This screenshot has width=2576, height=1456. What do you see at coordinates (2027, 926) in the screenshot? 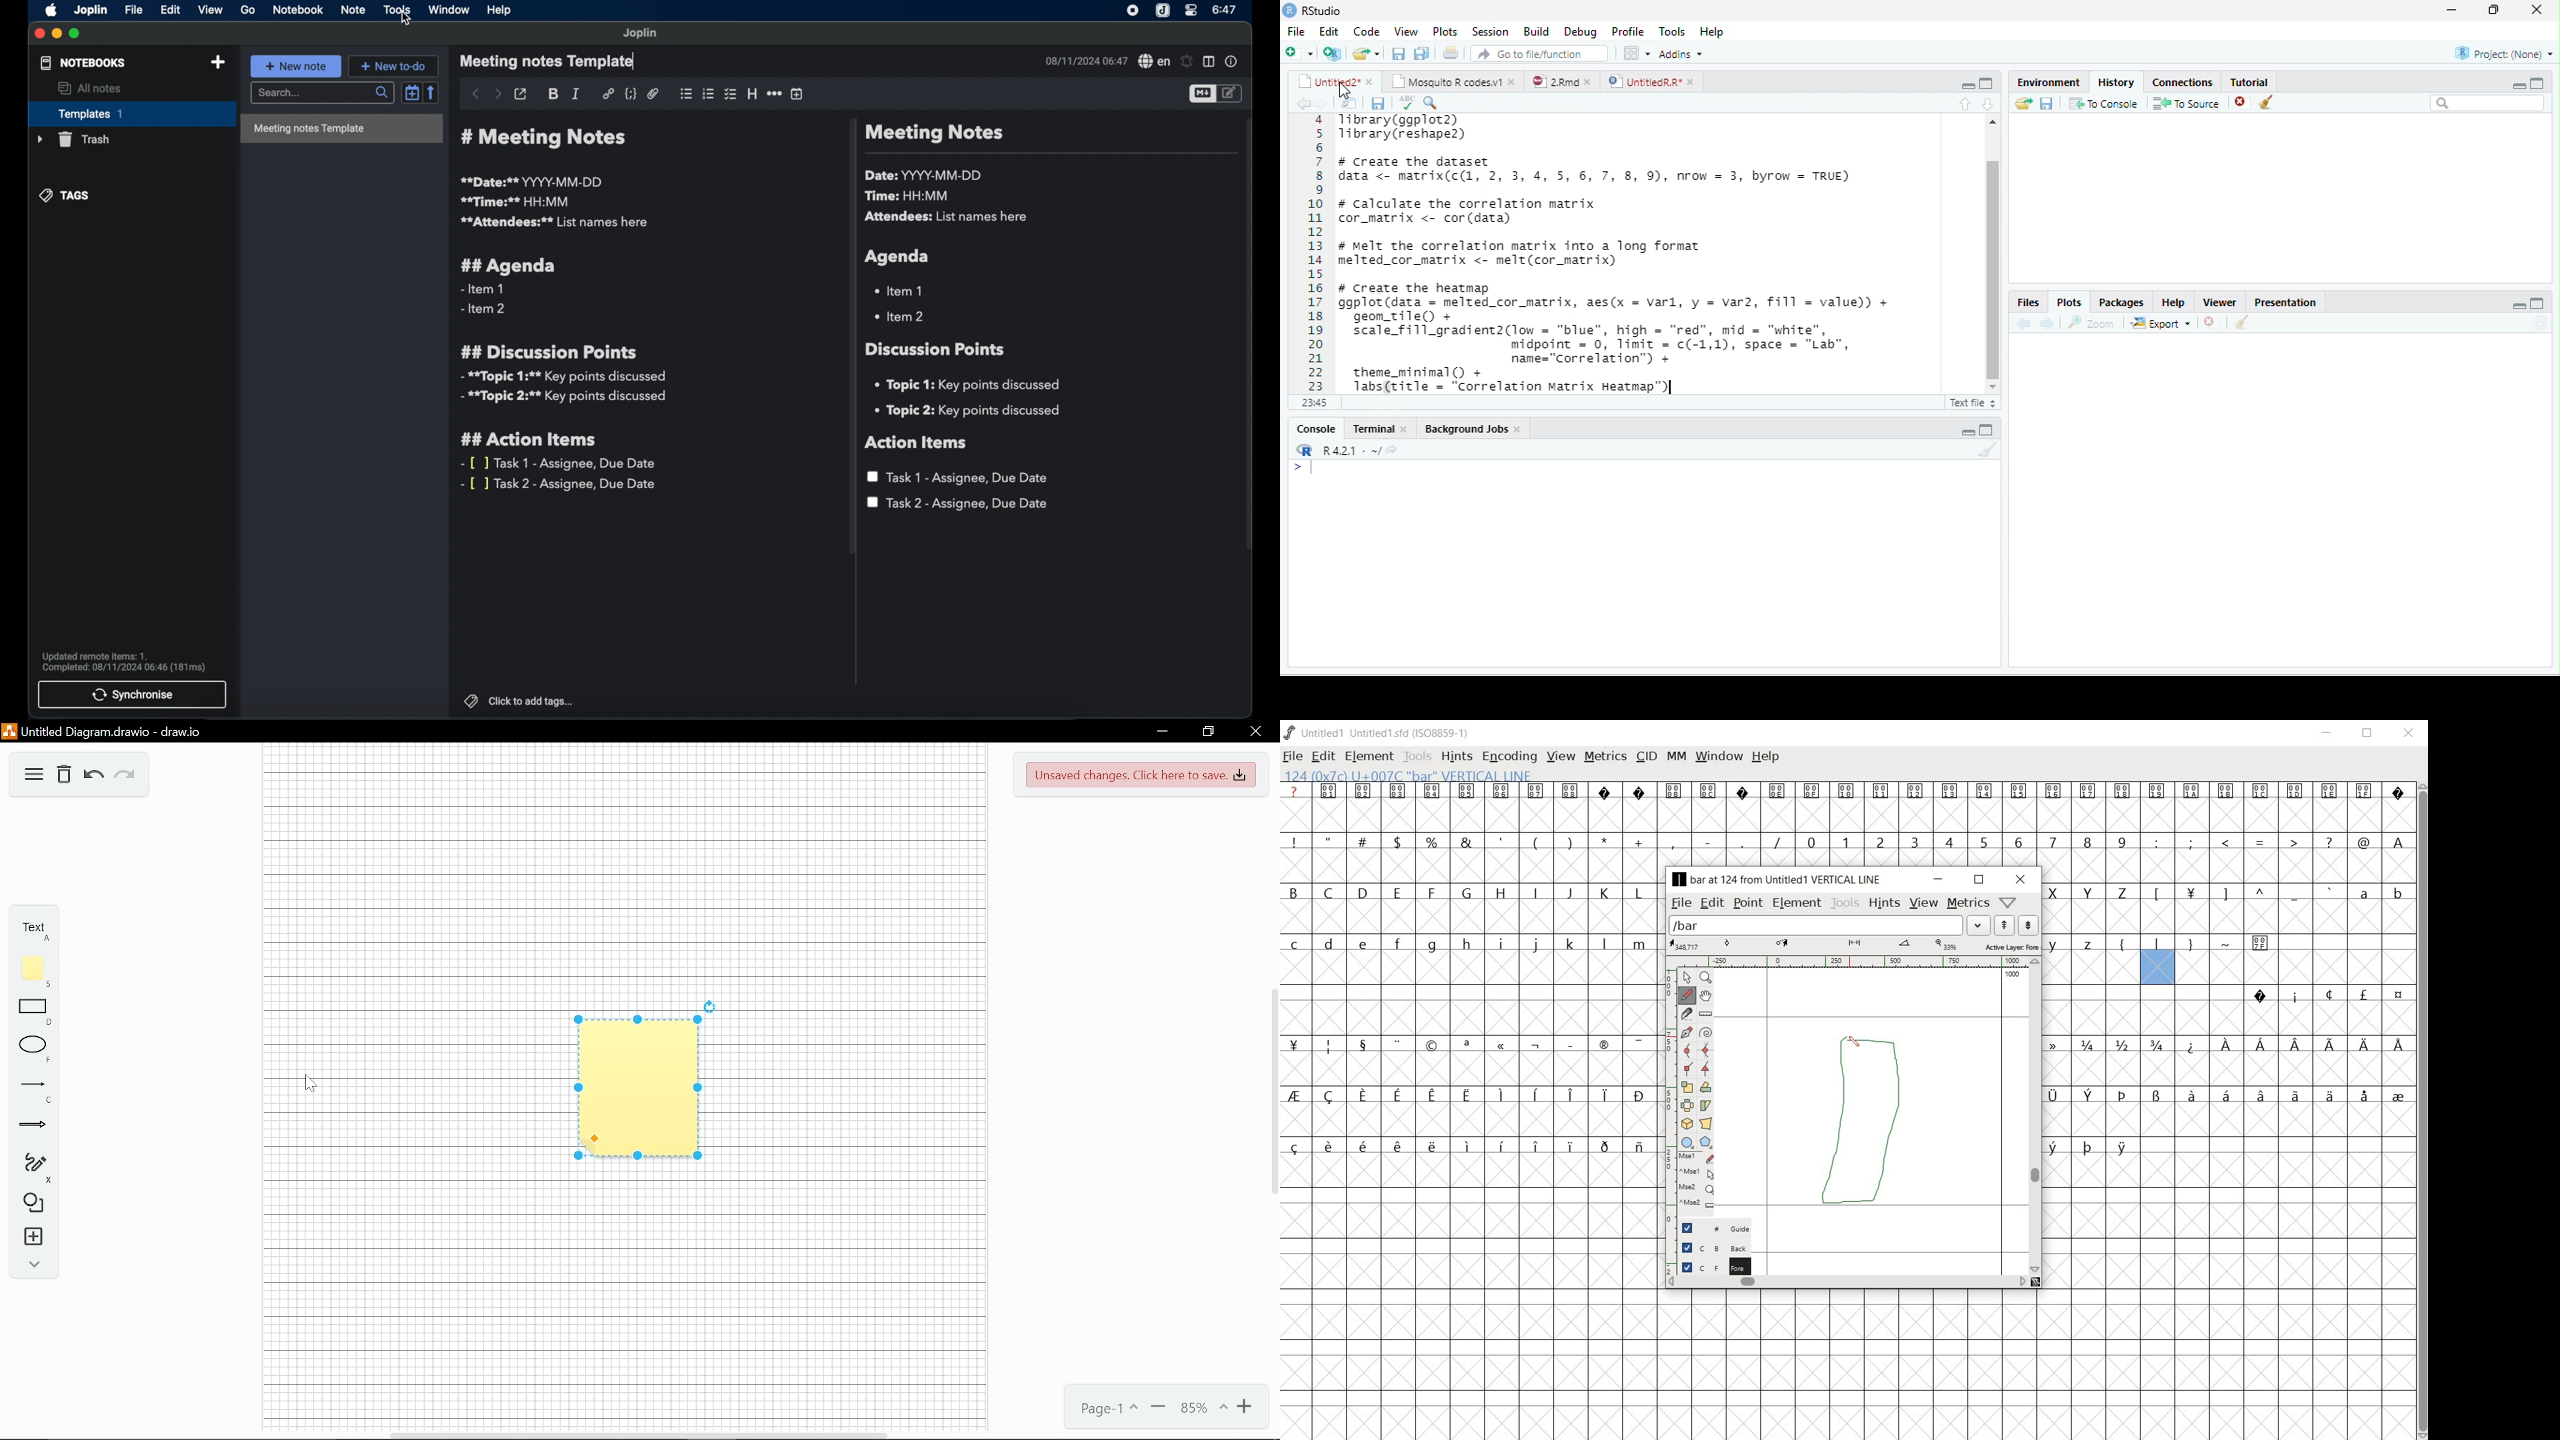
I see `show the next word list` at bounding box center [2027, 926].